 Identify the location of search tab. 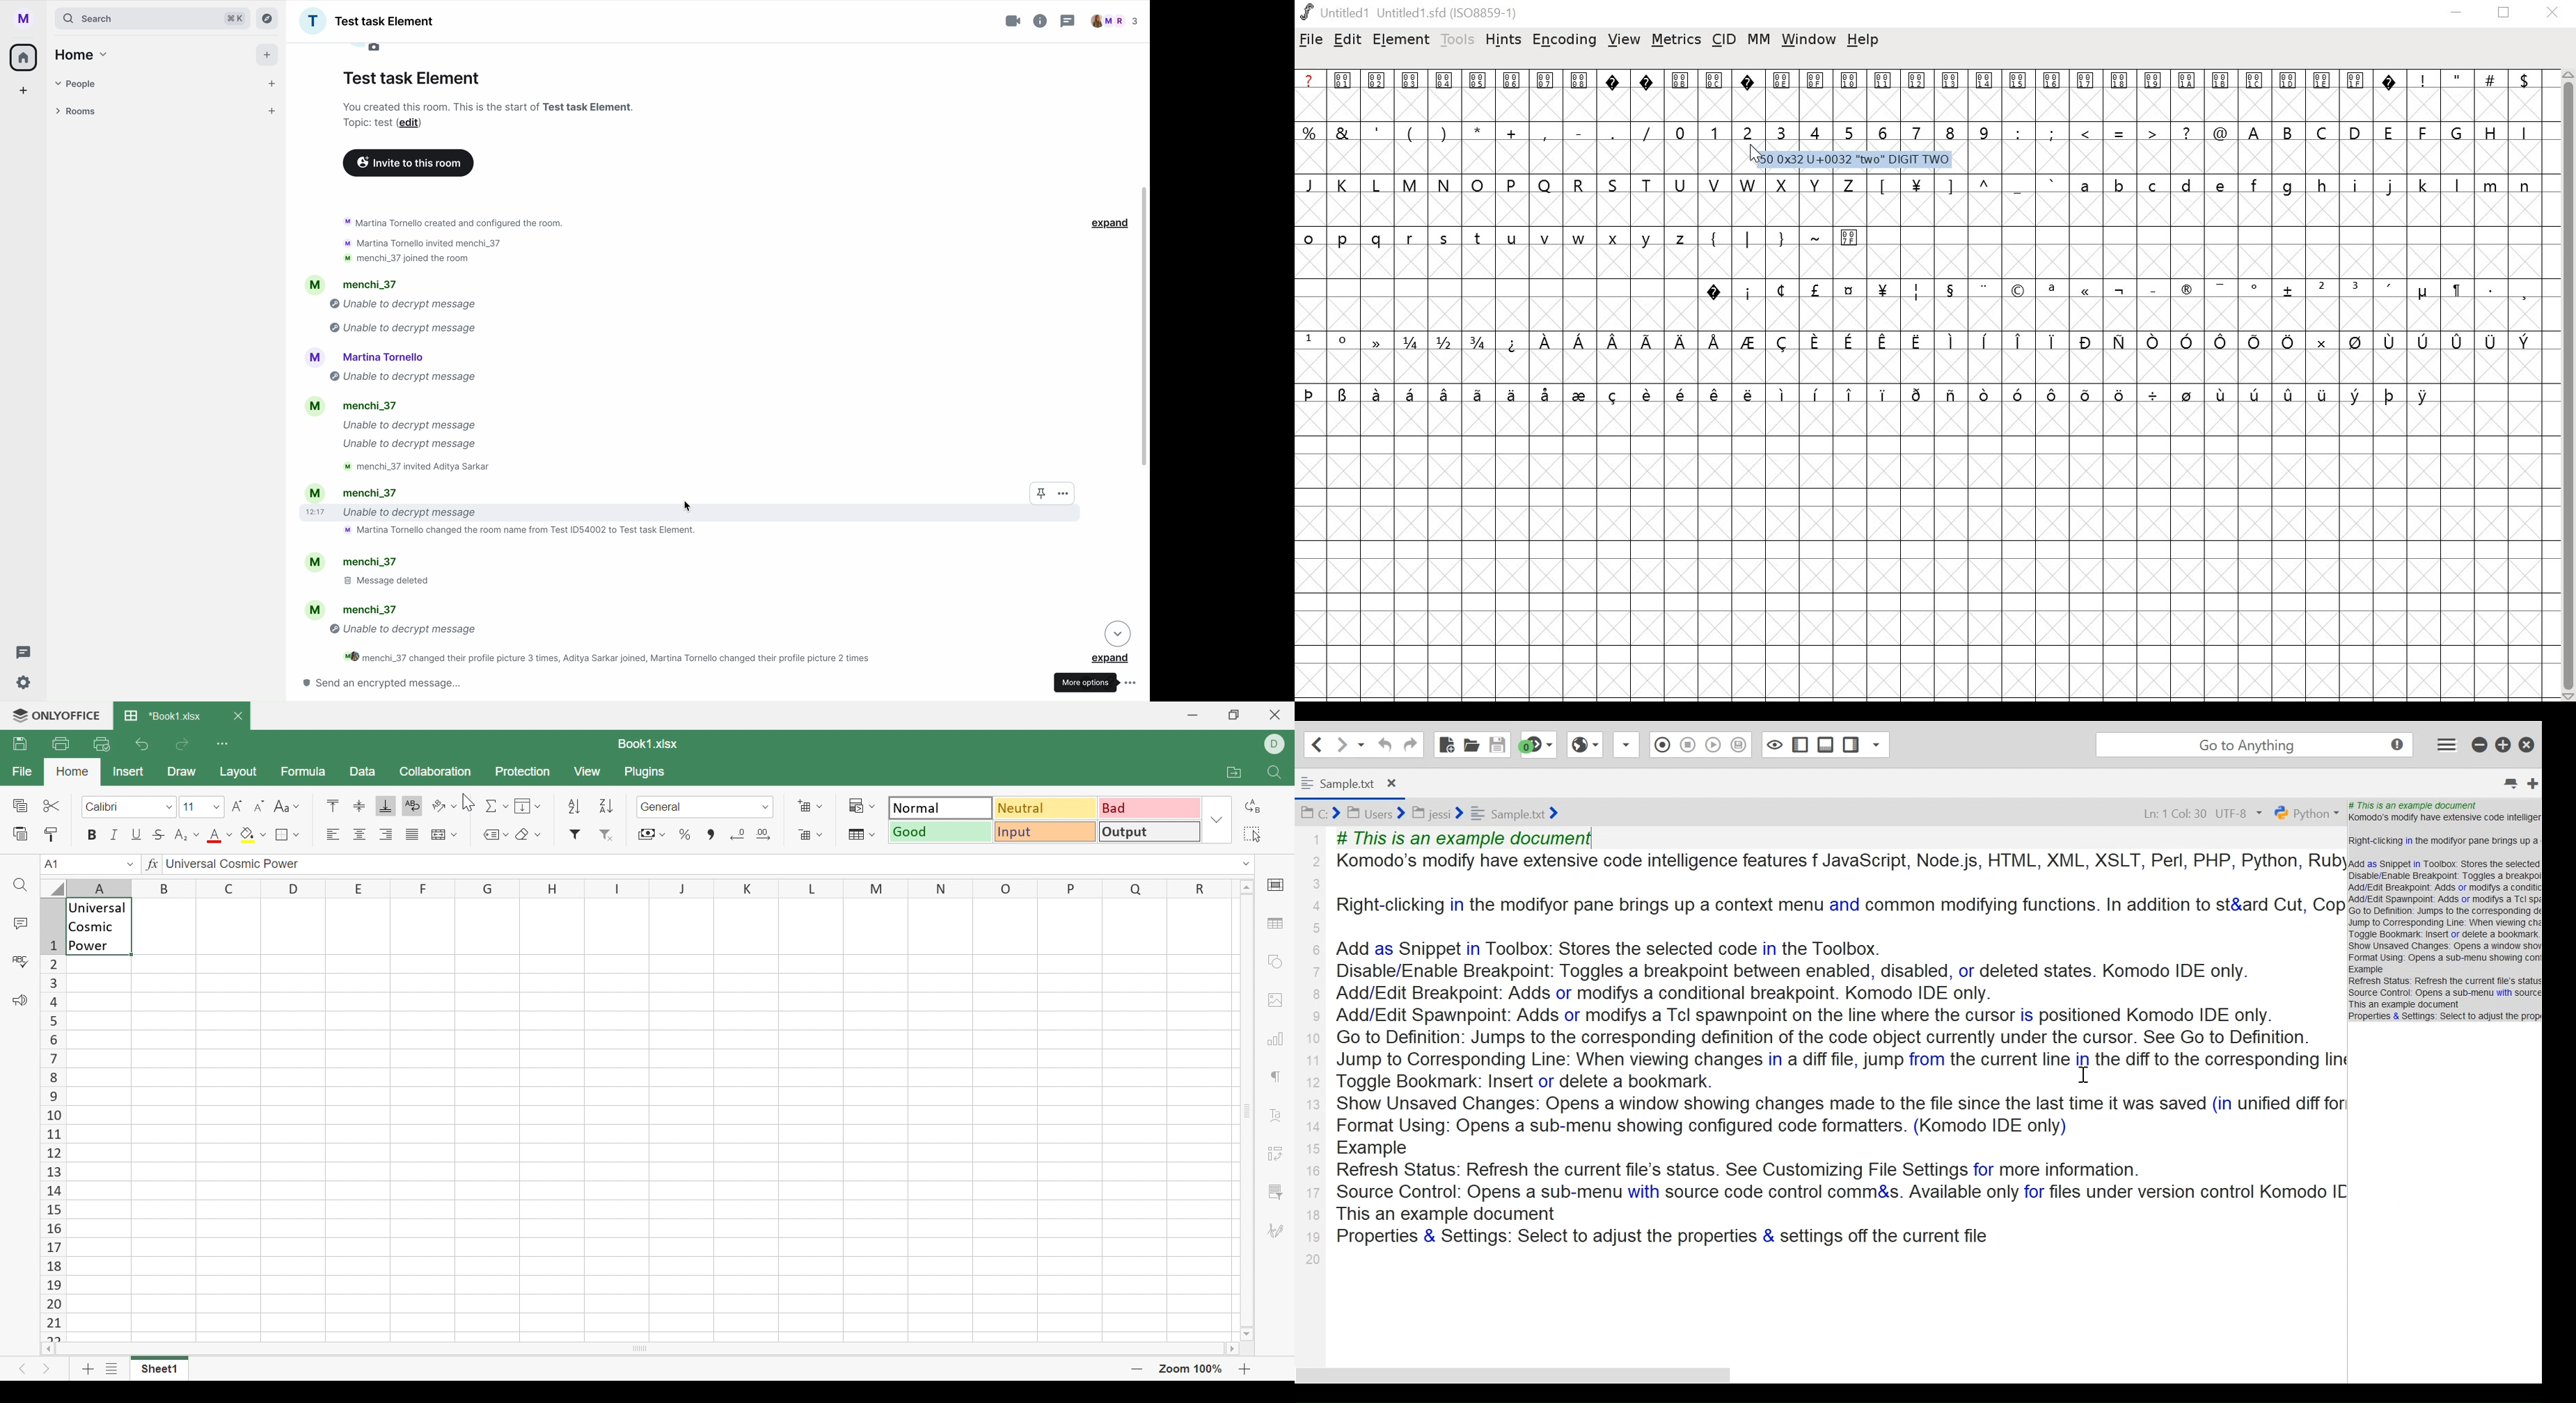
(152, 18).